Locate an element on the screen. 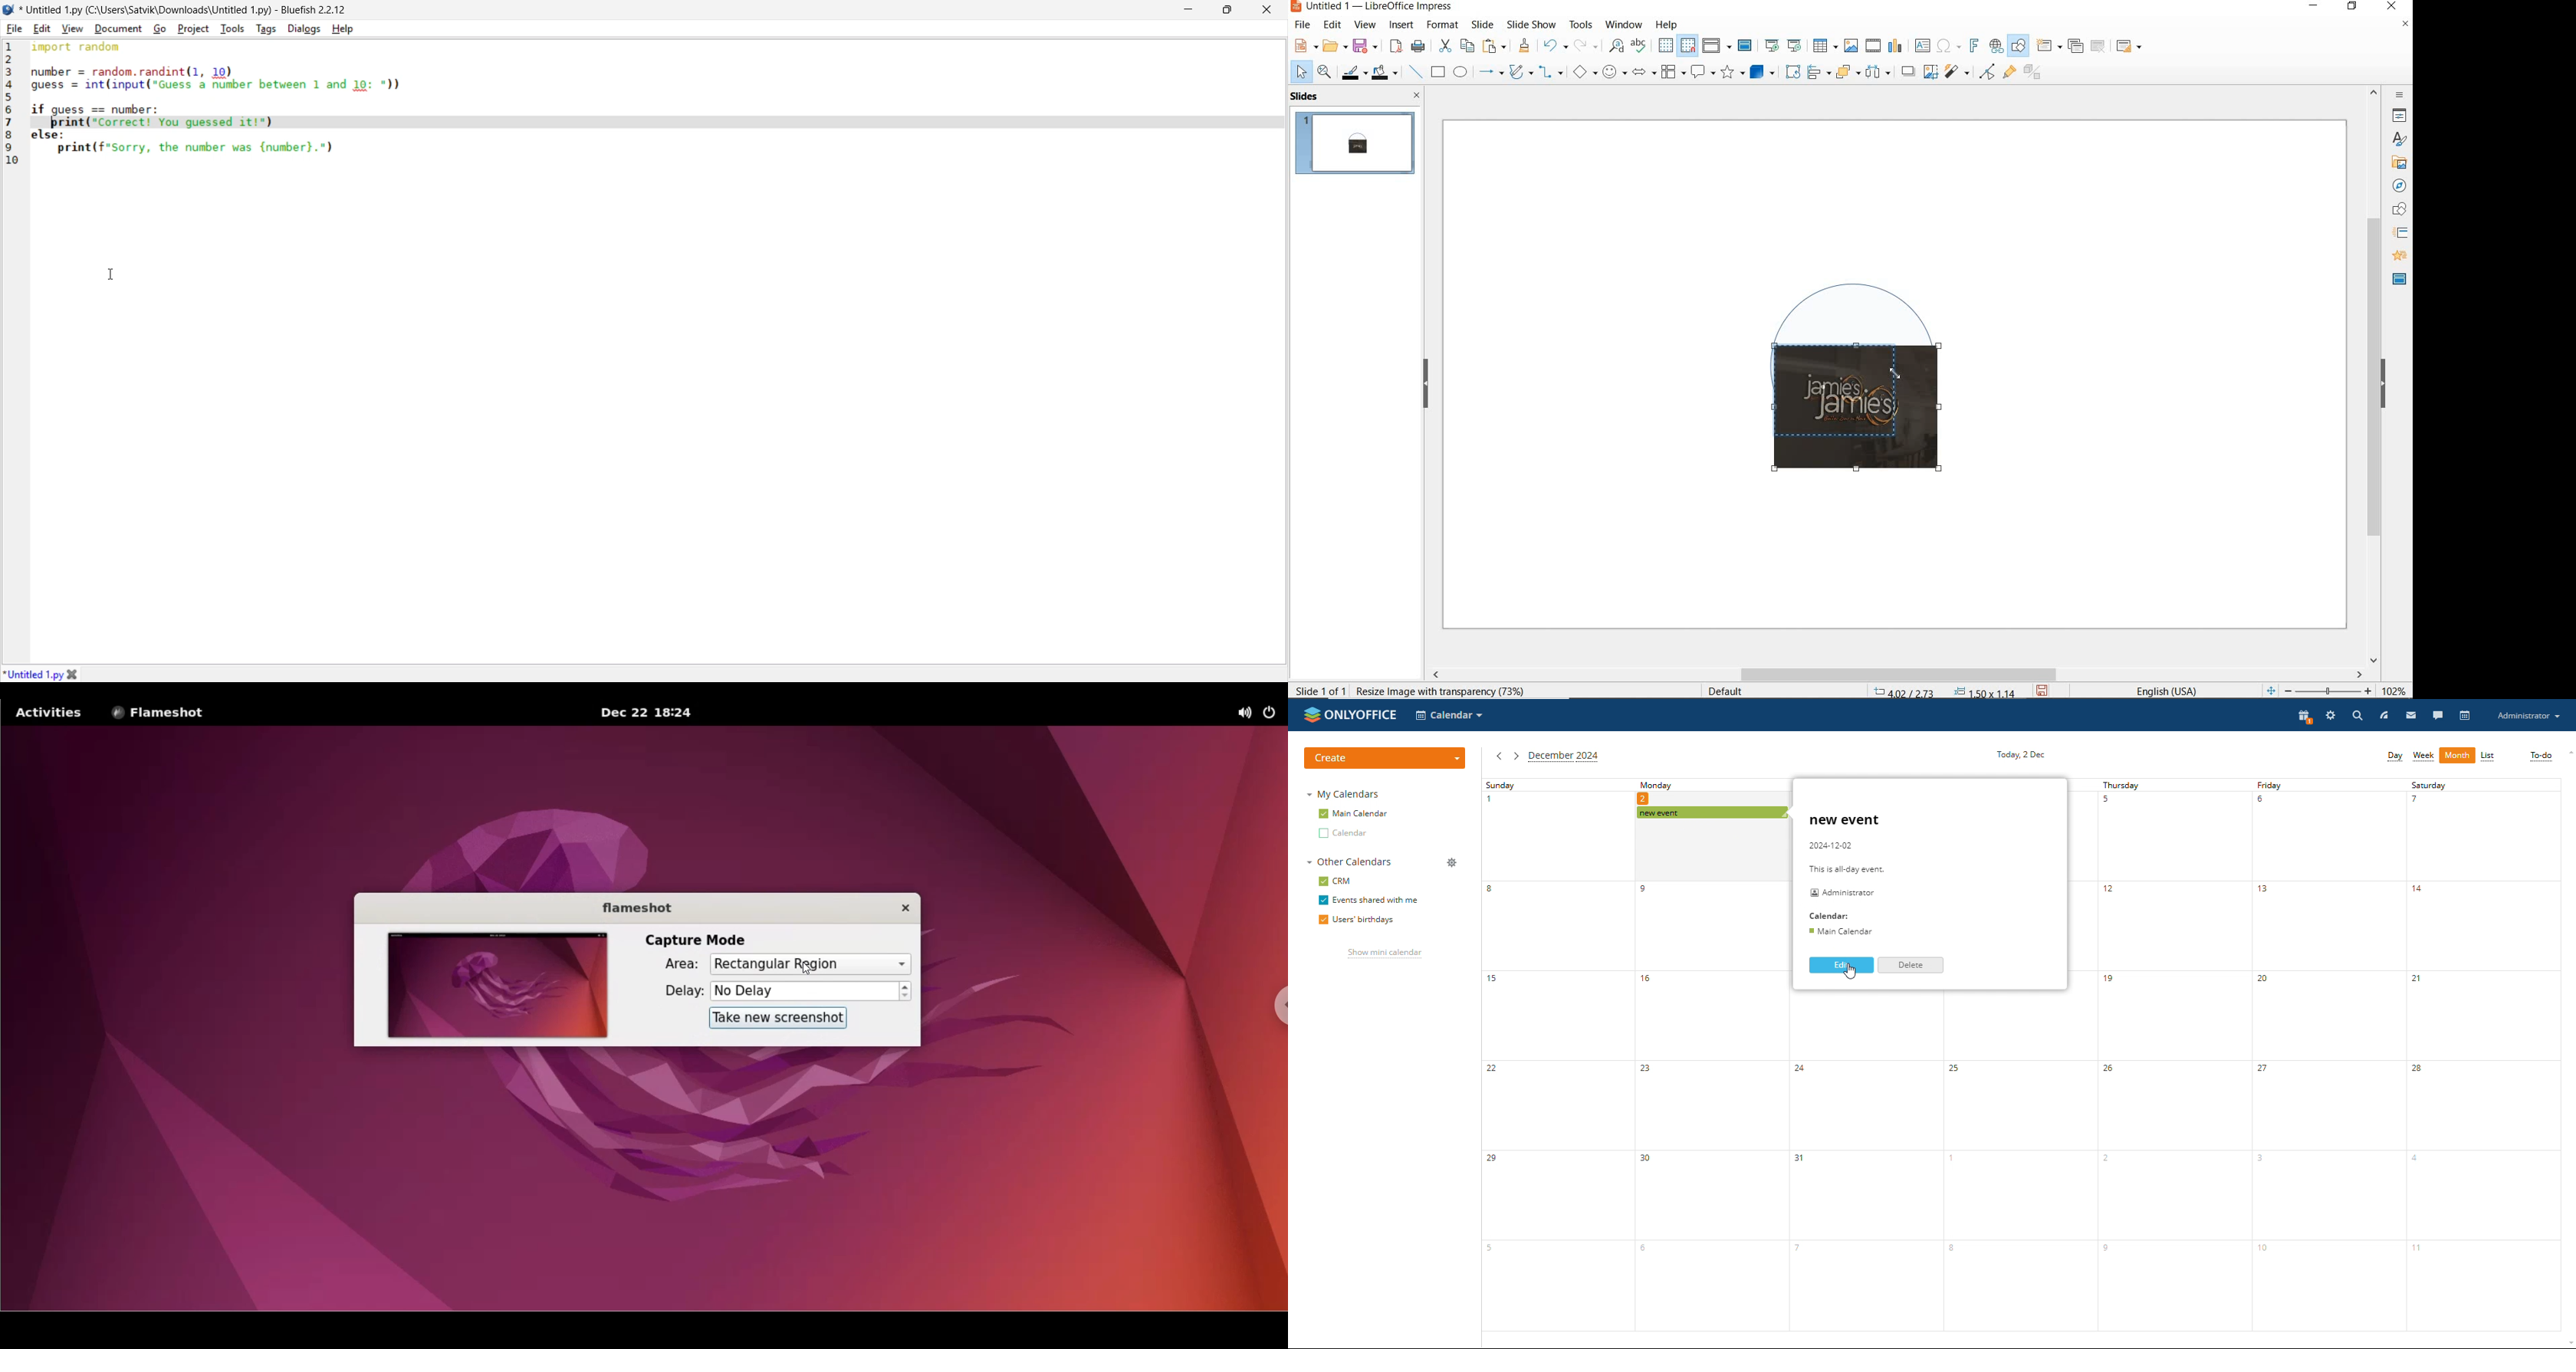  hide is located at coordinates (2384, 385).